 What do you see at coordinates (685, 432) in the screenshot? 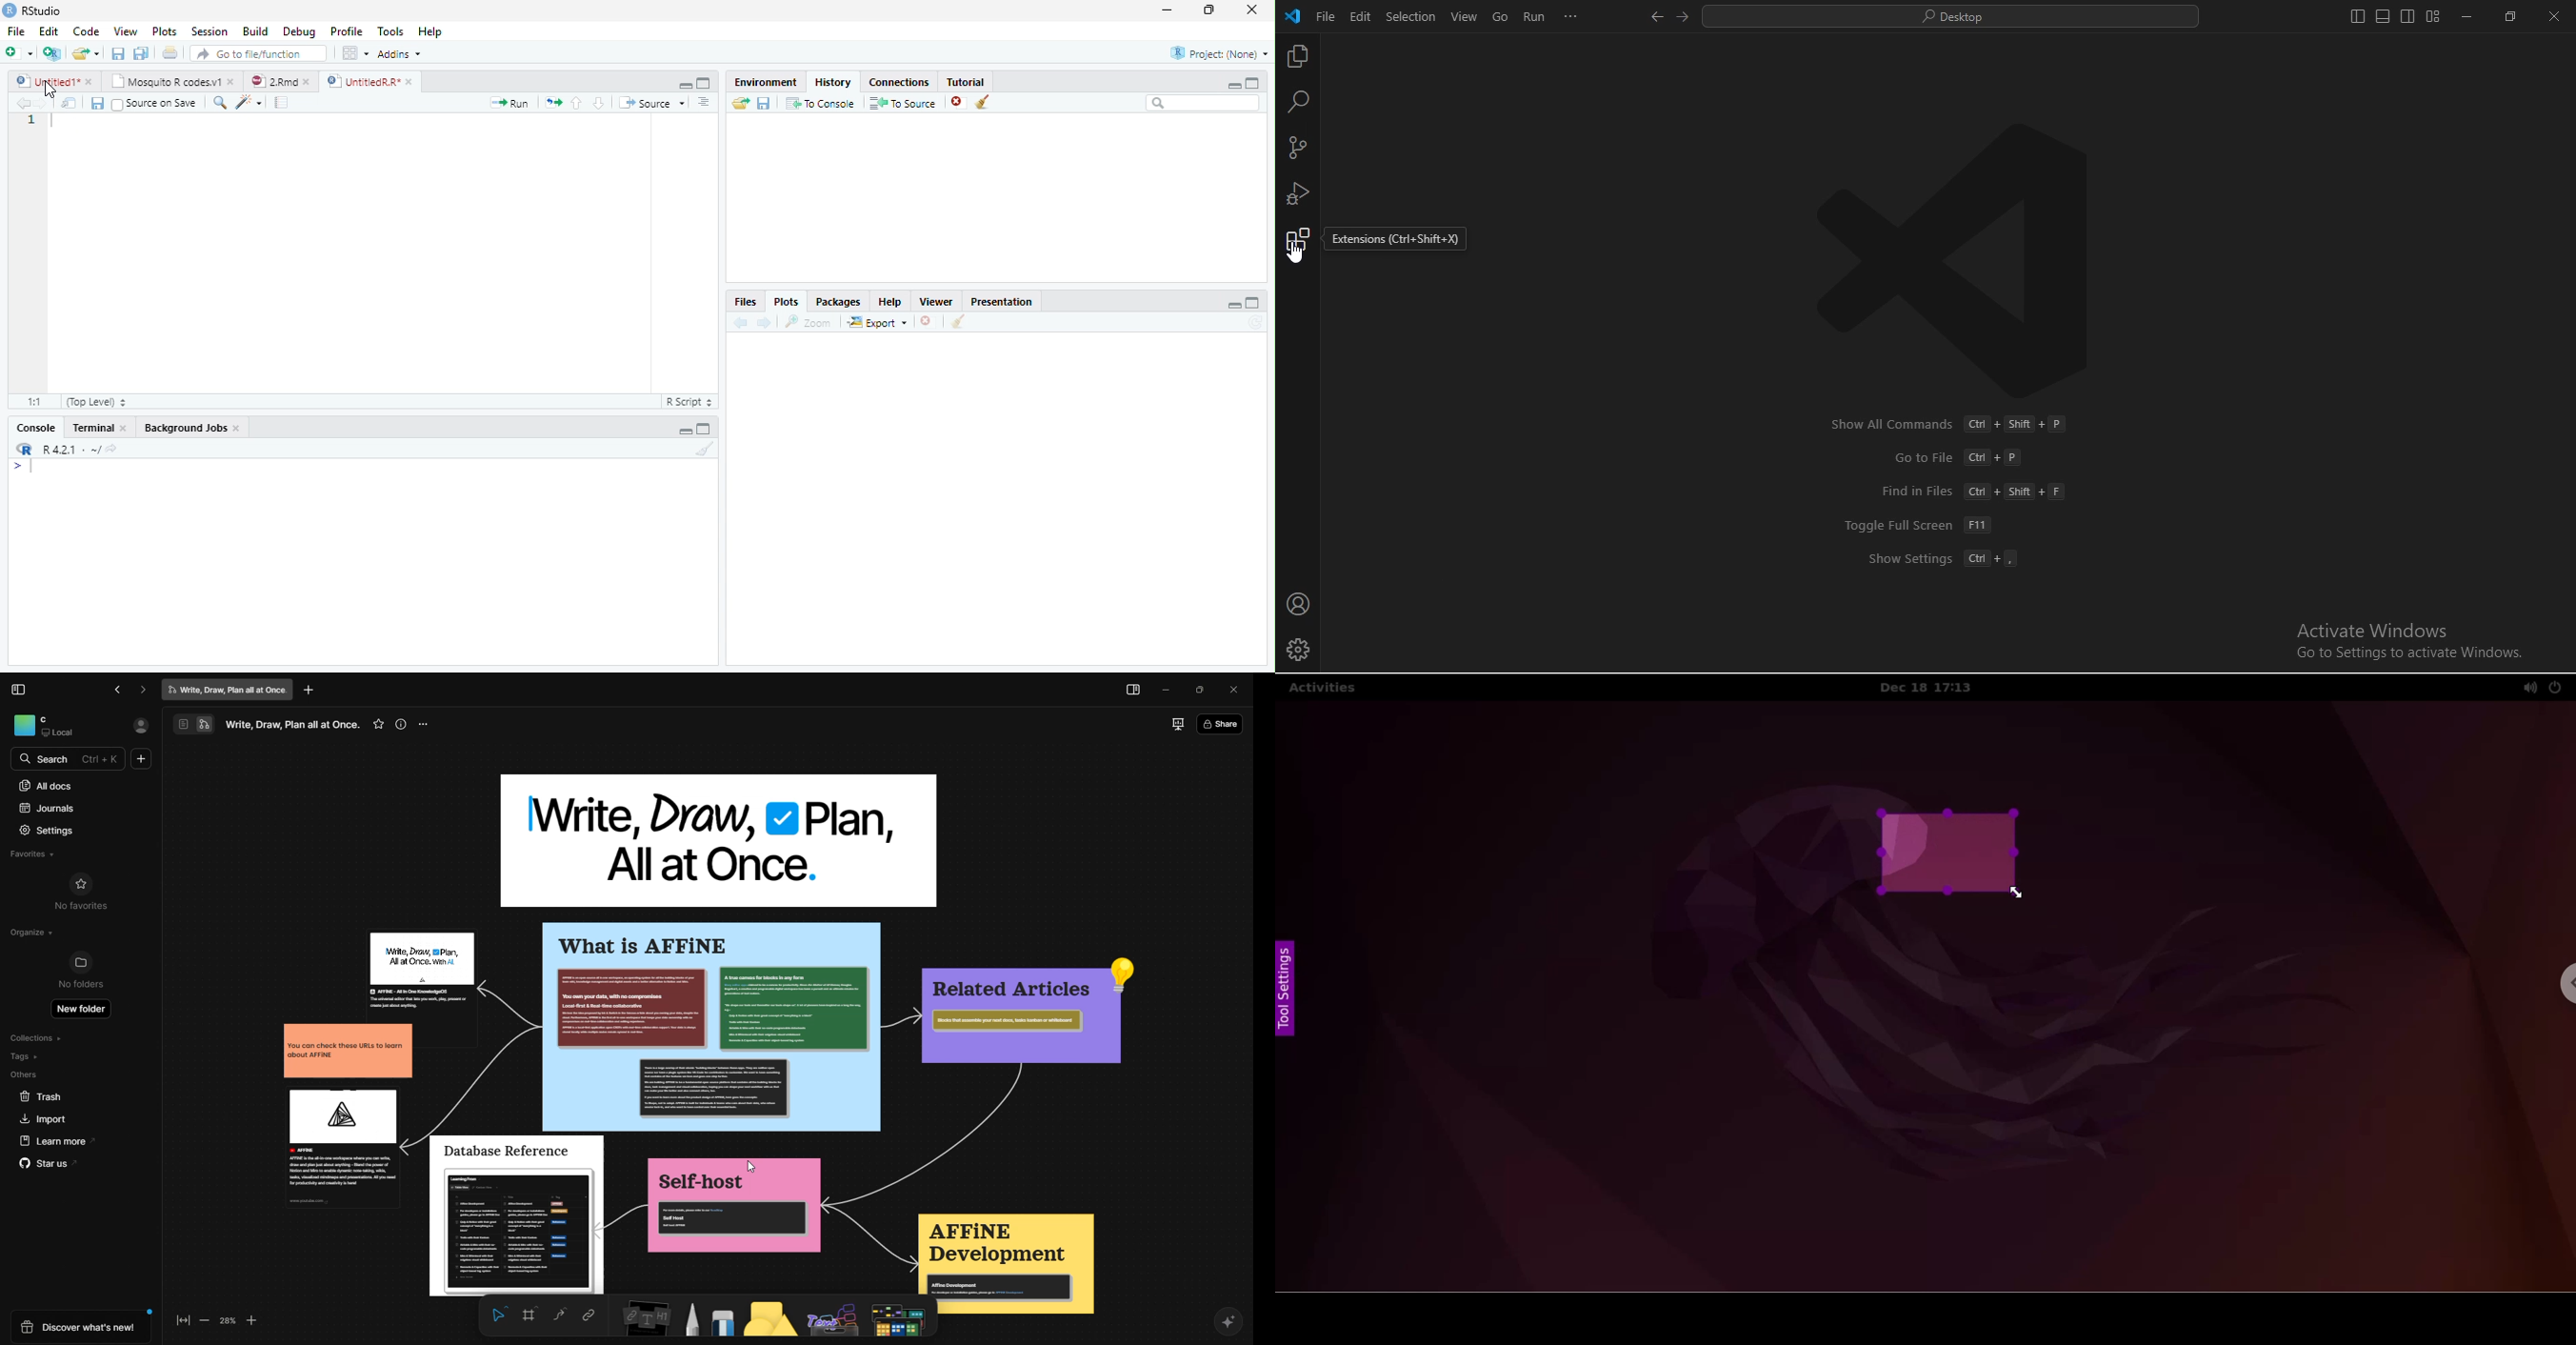
I see `Minimize` at bounding box center [685, 432].